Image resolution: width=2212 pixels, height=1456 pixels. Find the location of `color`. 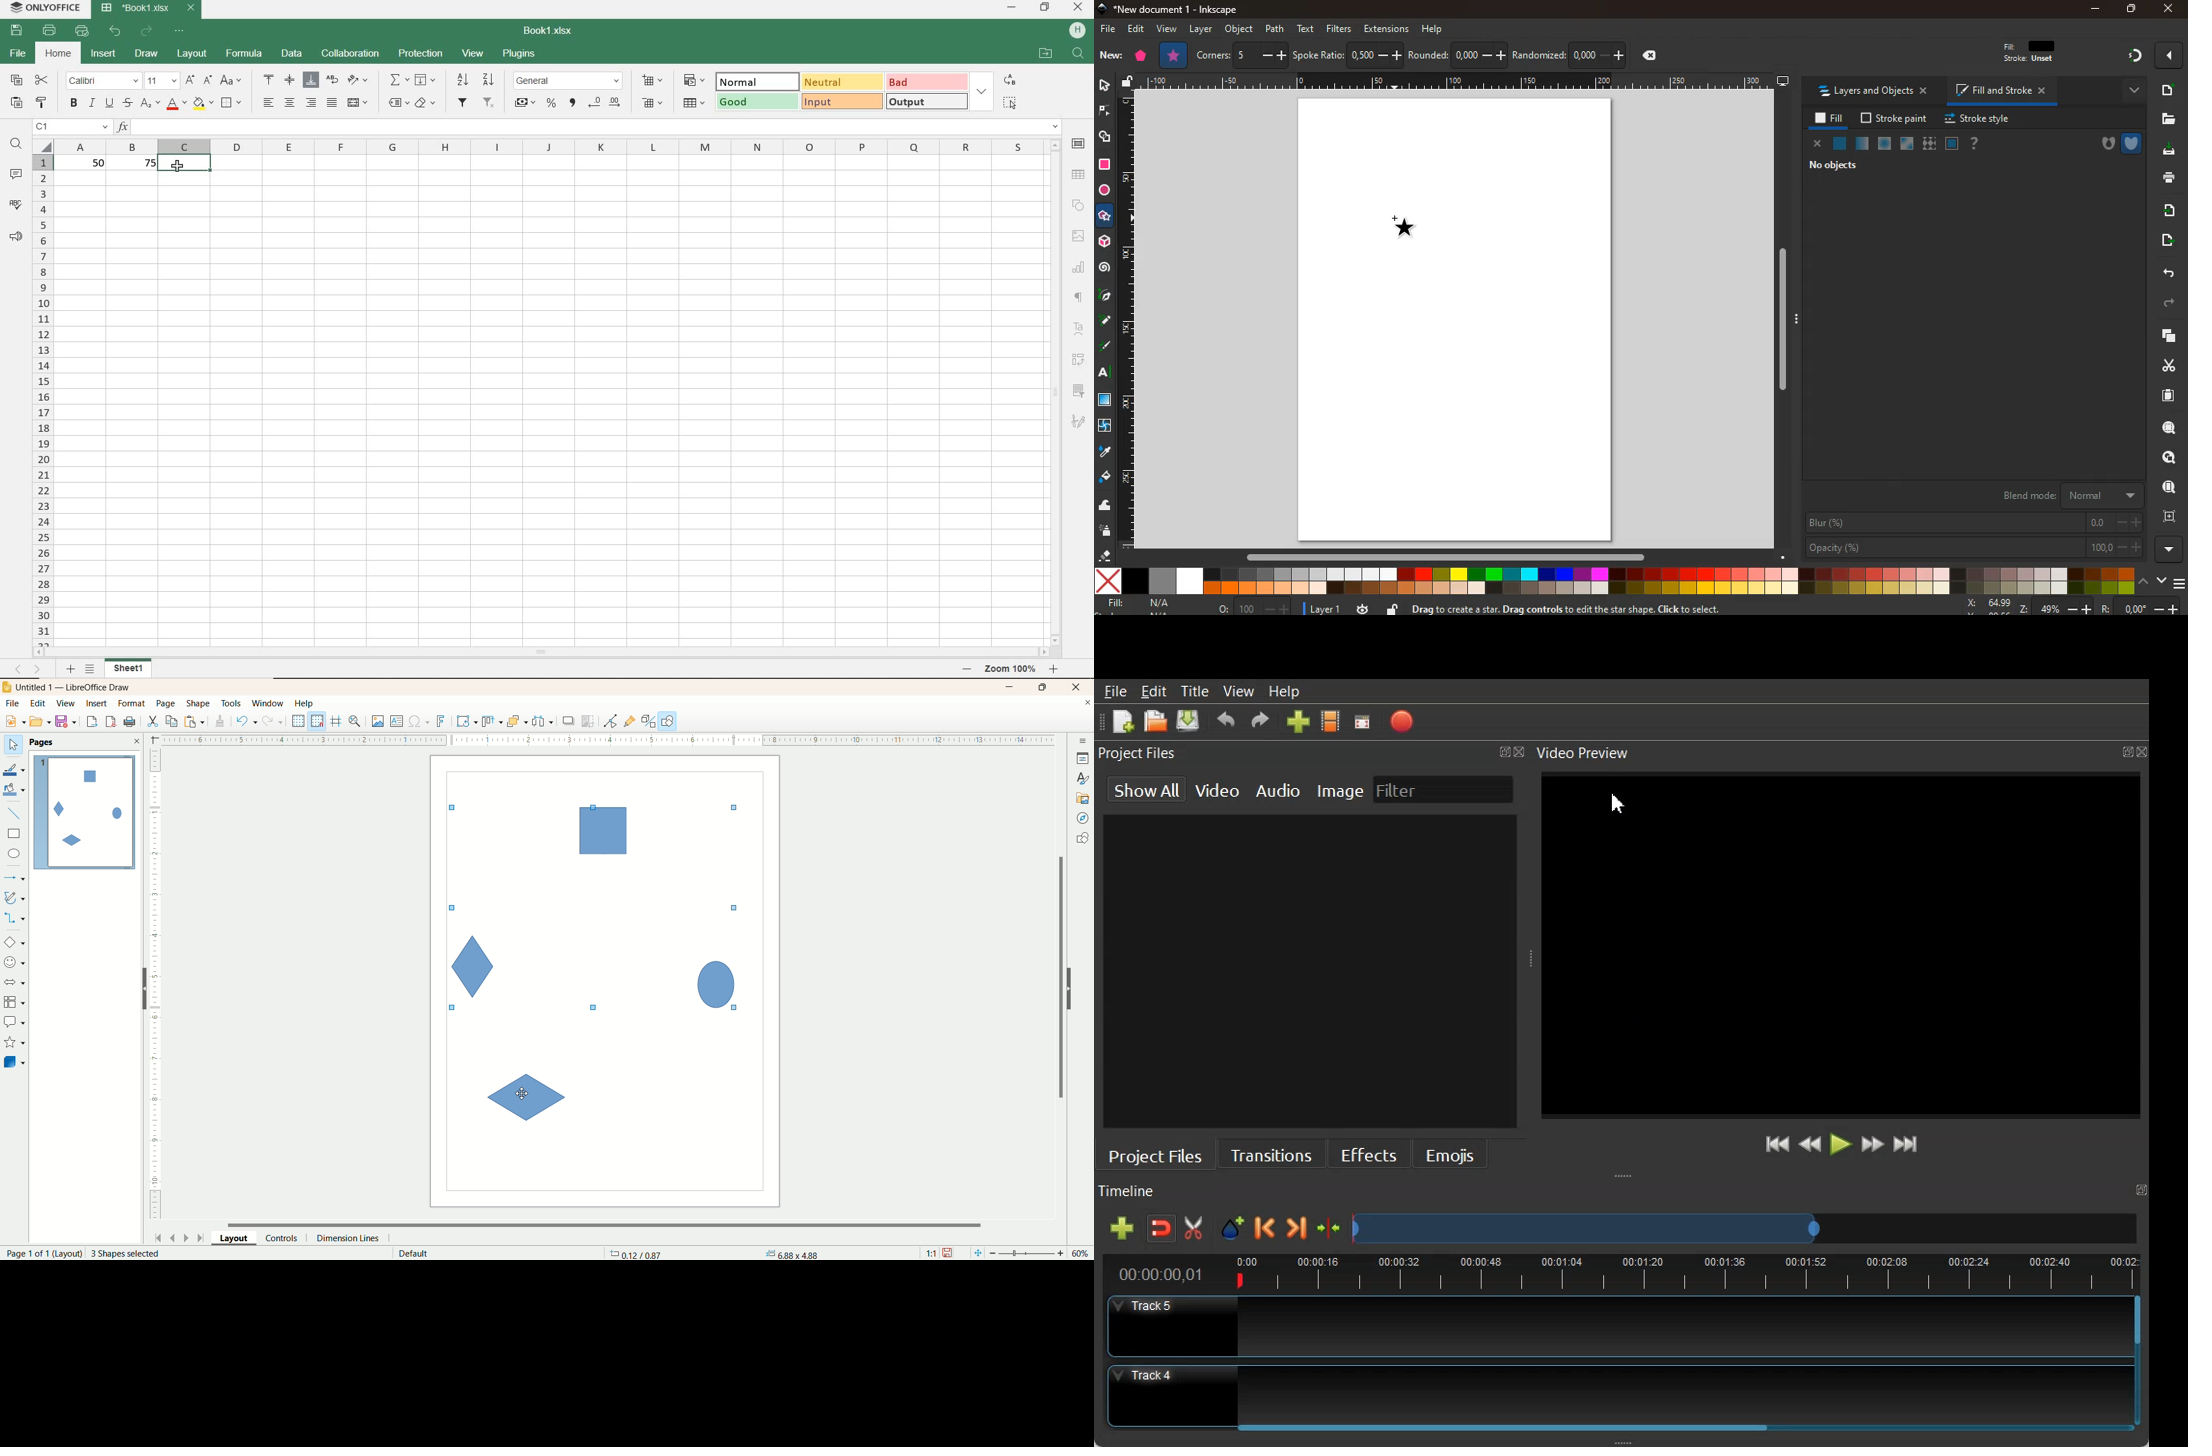

color is located at coordinates (1615, 581).